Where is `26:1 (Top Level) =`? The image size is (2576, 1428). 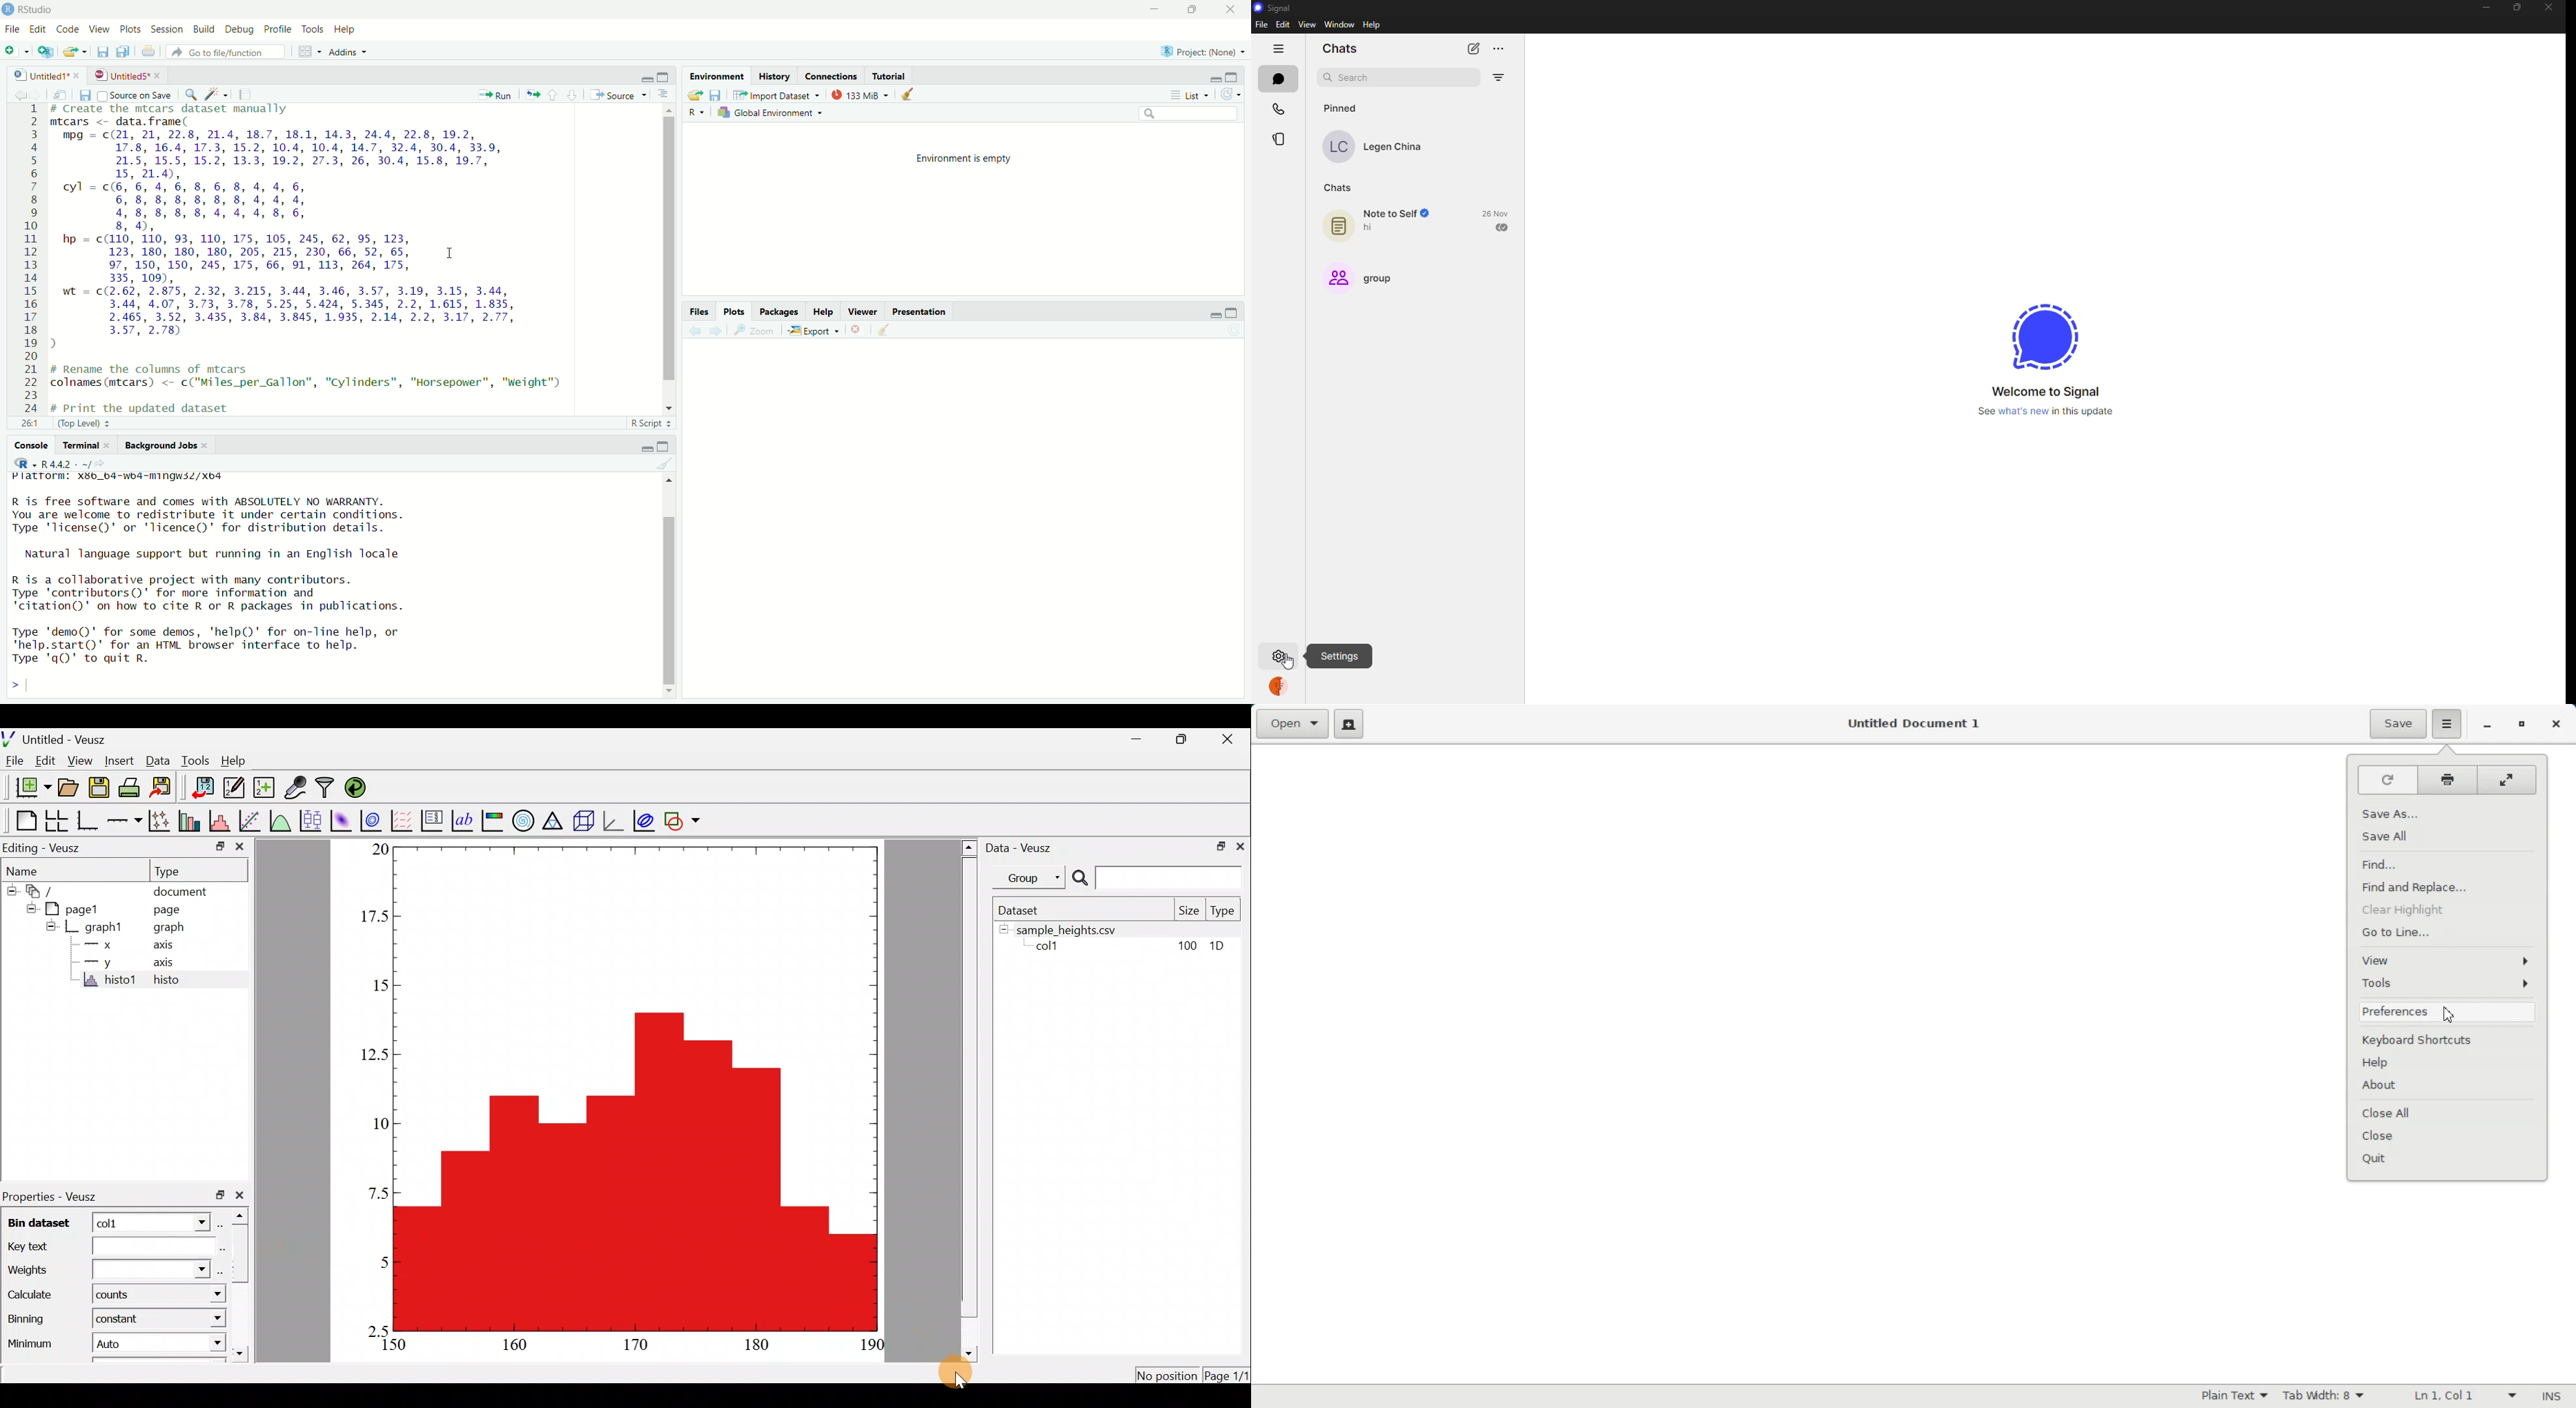
26:1 (Top Level) = is located at coordinates (74, 422).